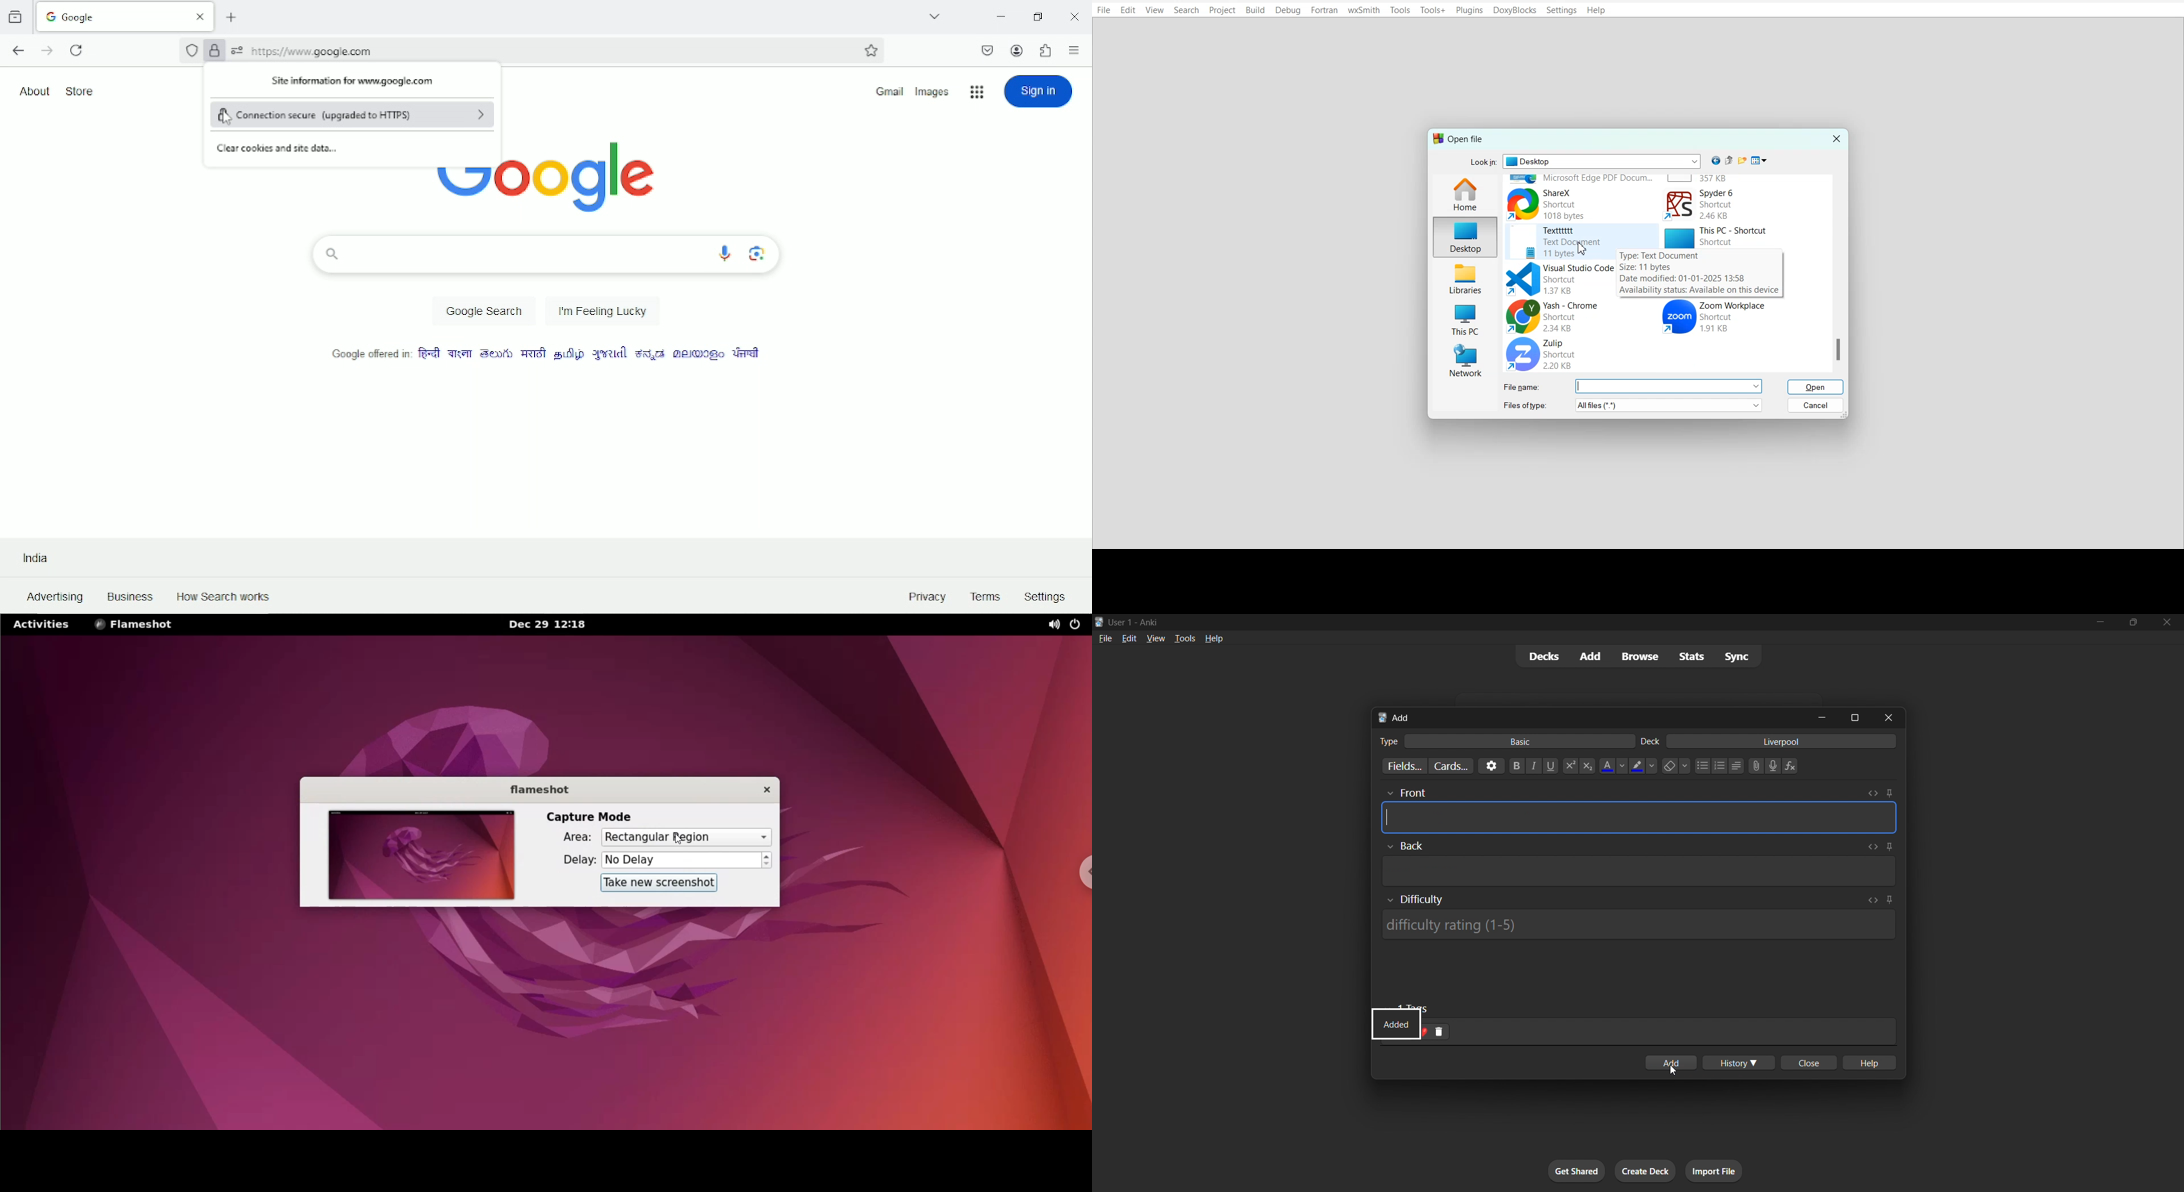 This screenshot has height=1204, width=2184. What do you see at coordinates (1046, 49) in the screenshot?
I see `extensions` at bounding box center [1046, 49].